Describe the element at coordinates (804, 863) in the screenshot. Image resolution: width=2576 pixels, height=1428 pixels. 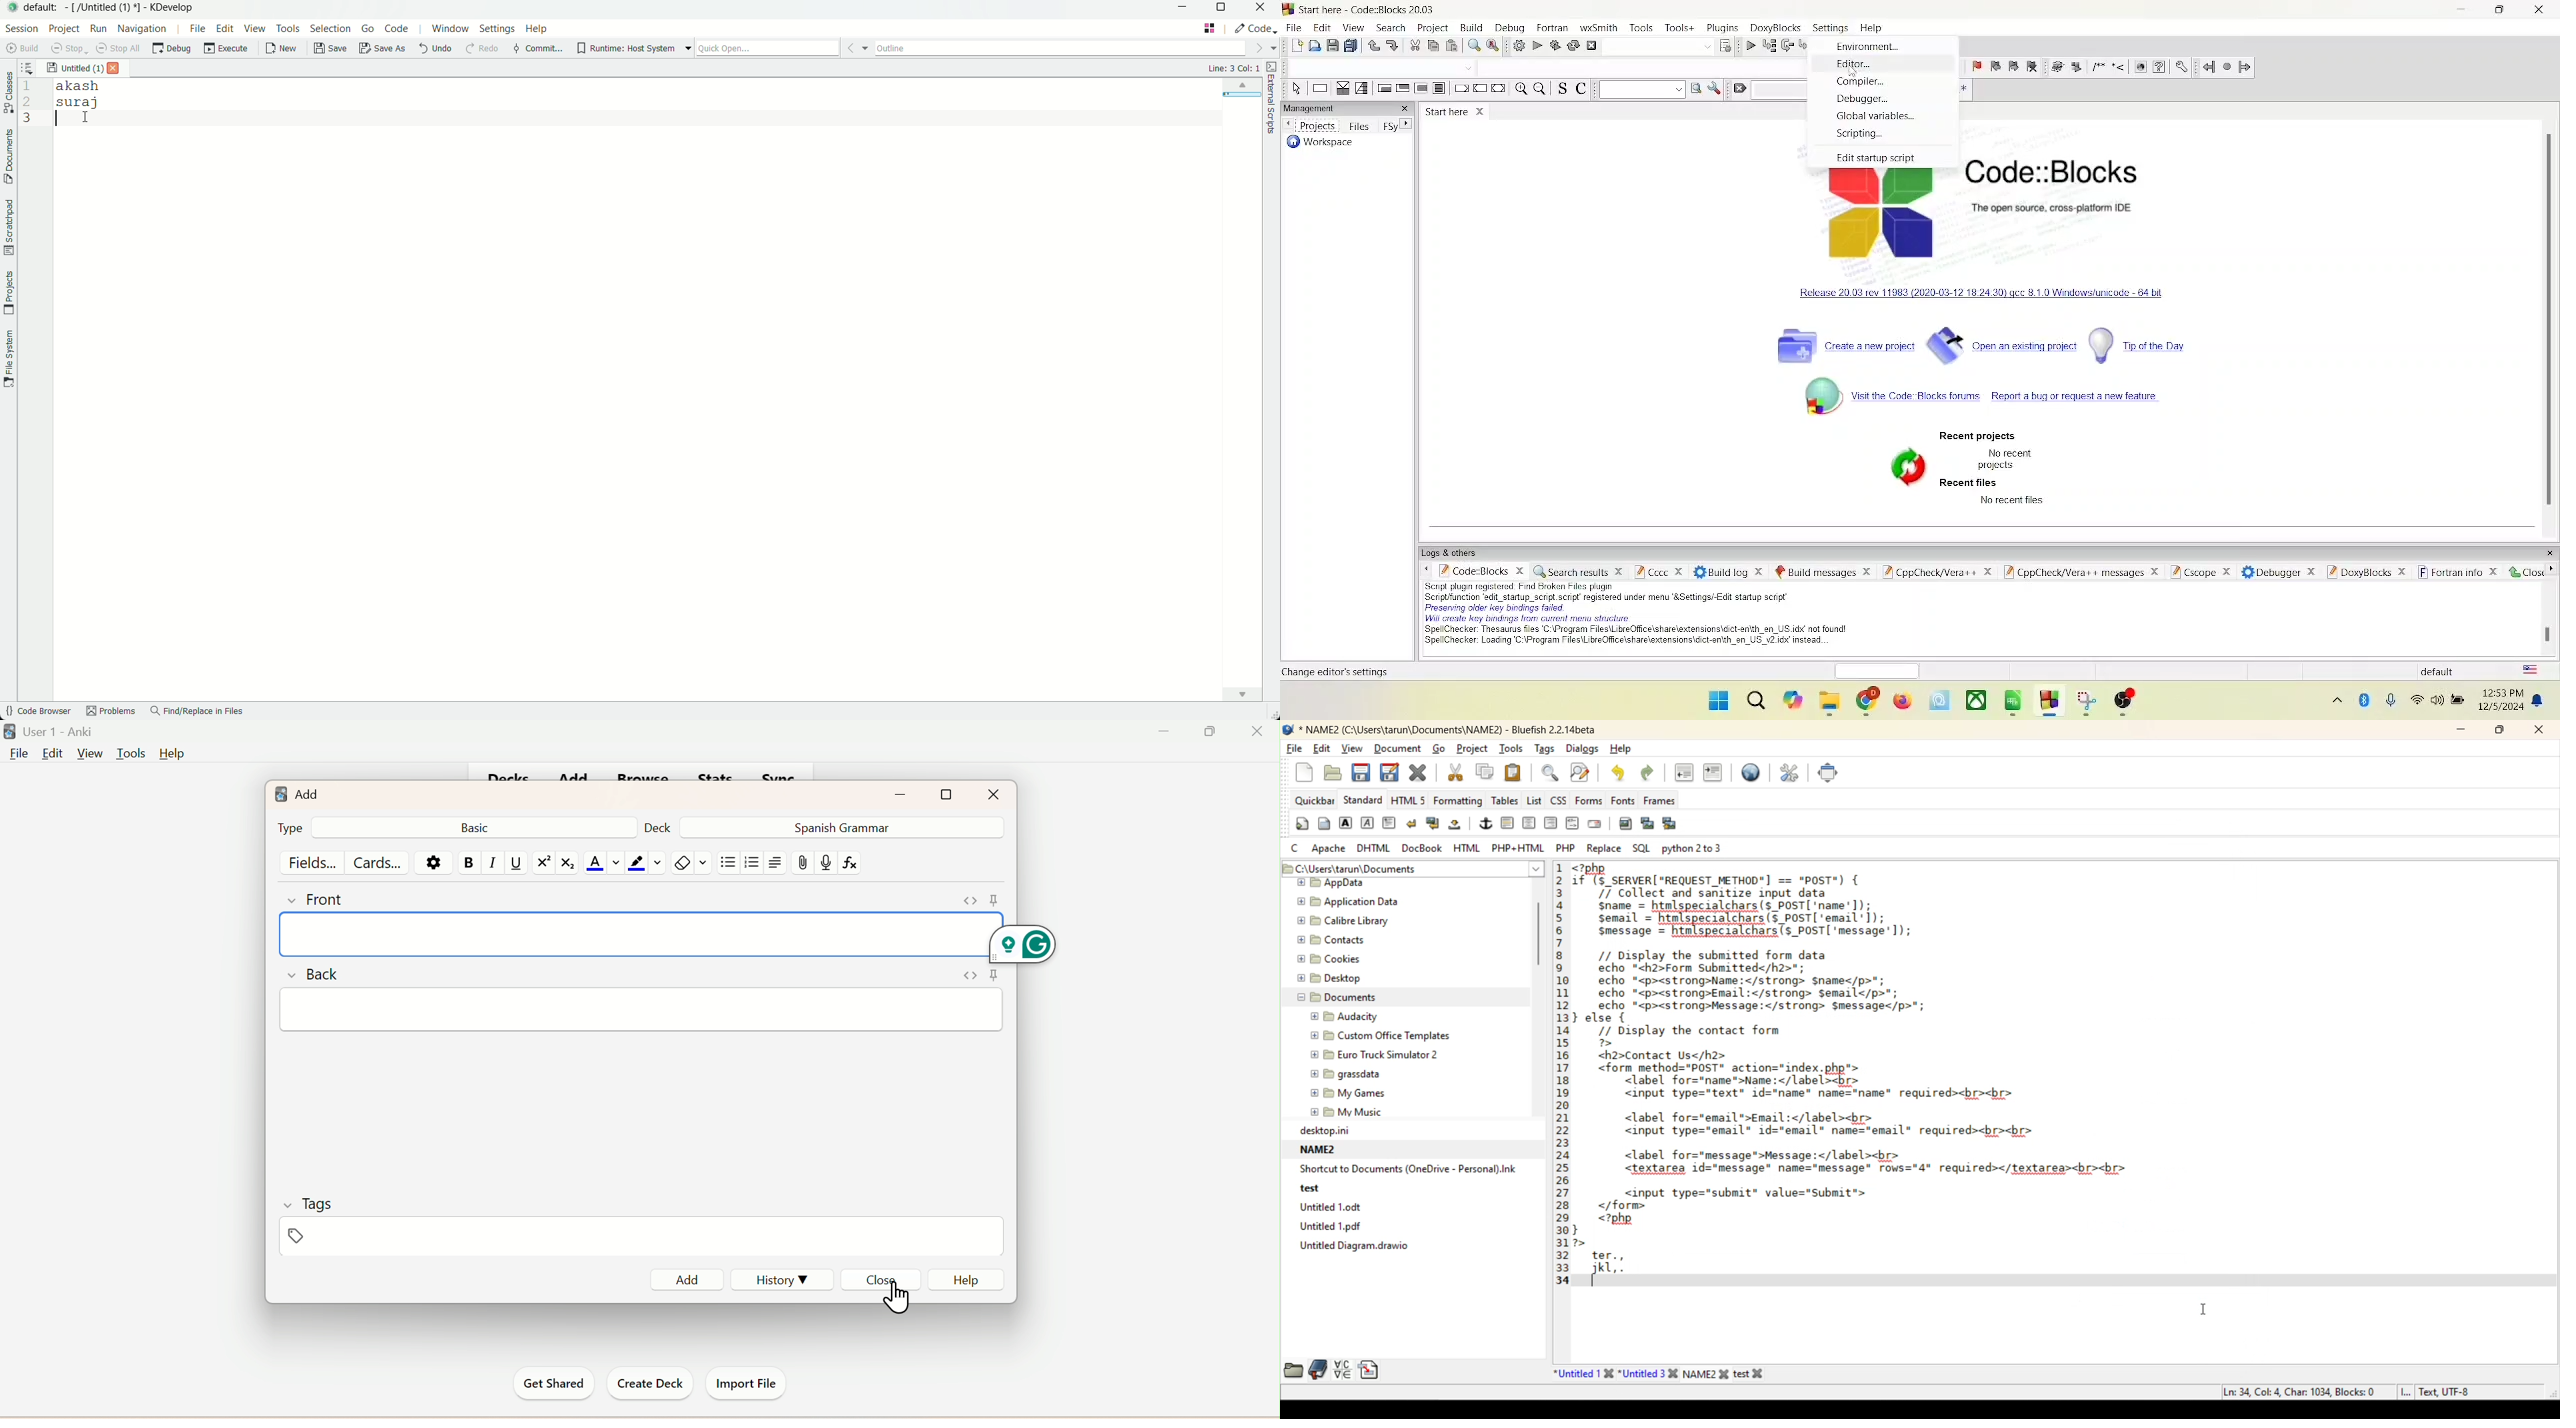
I see `Attach` at that location.